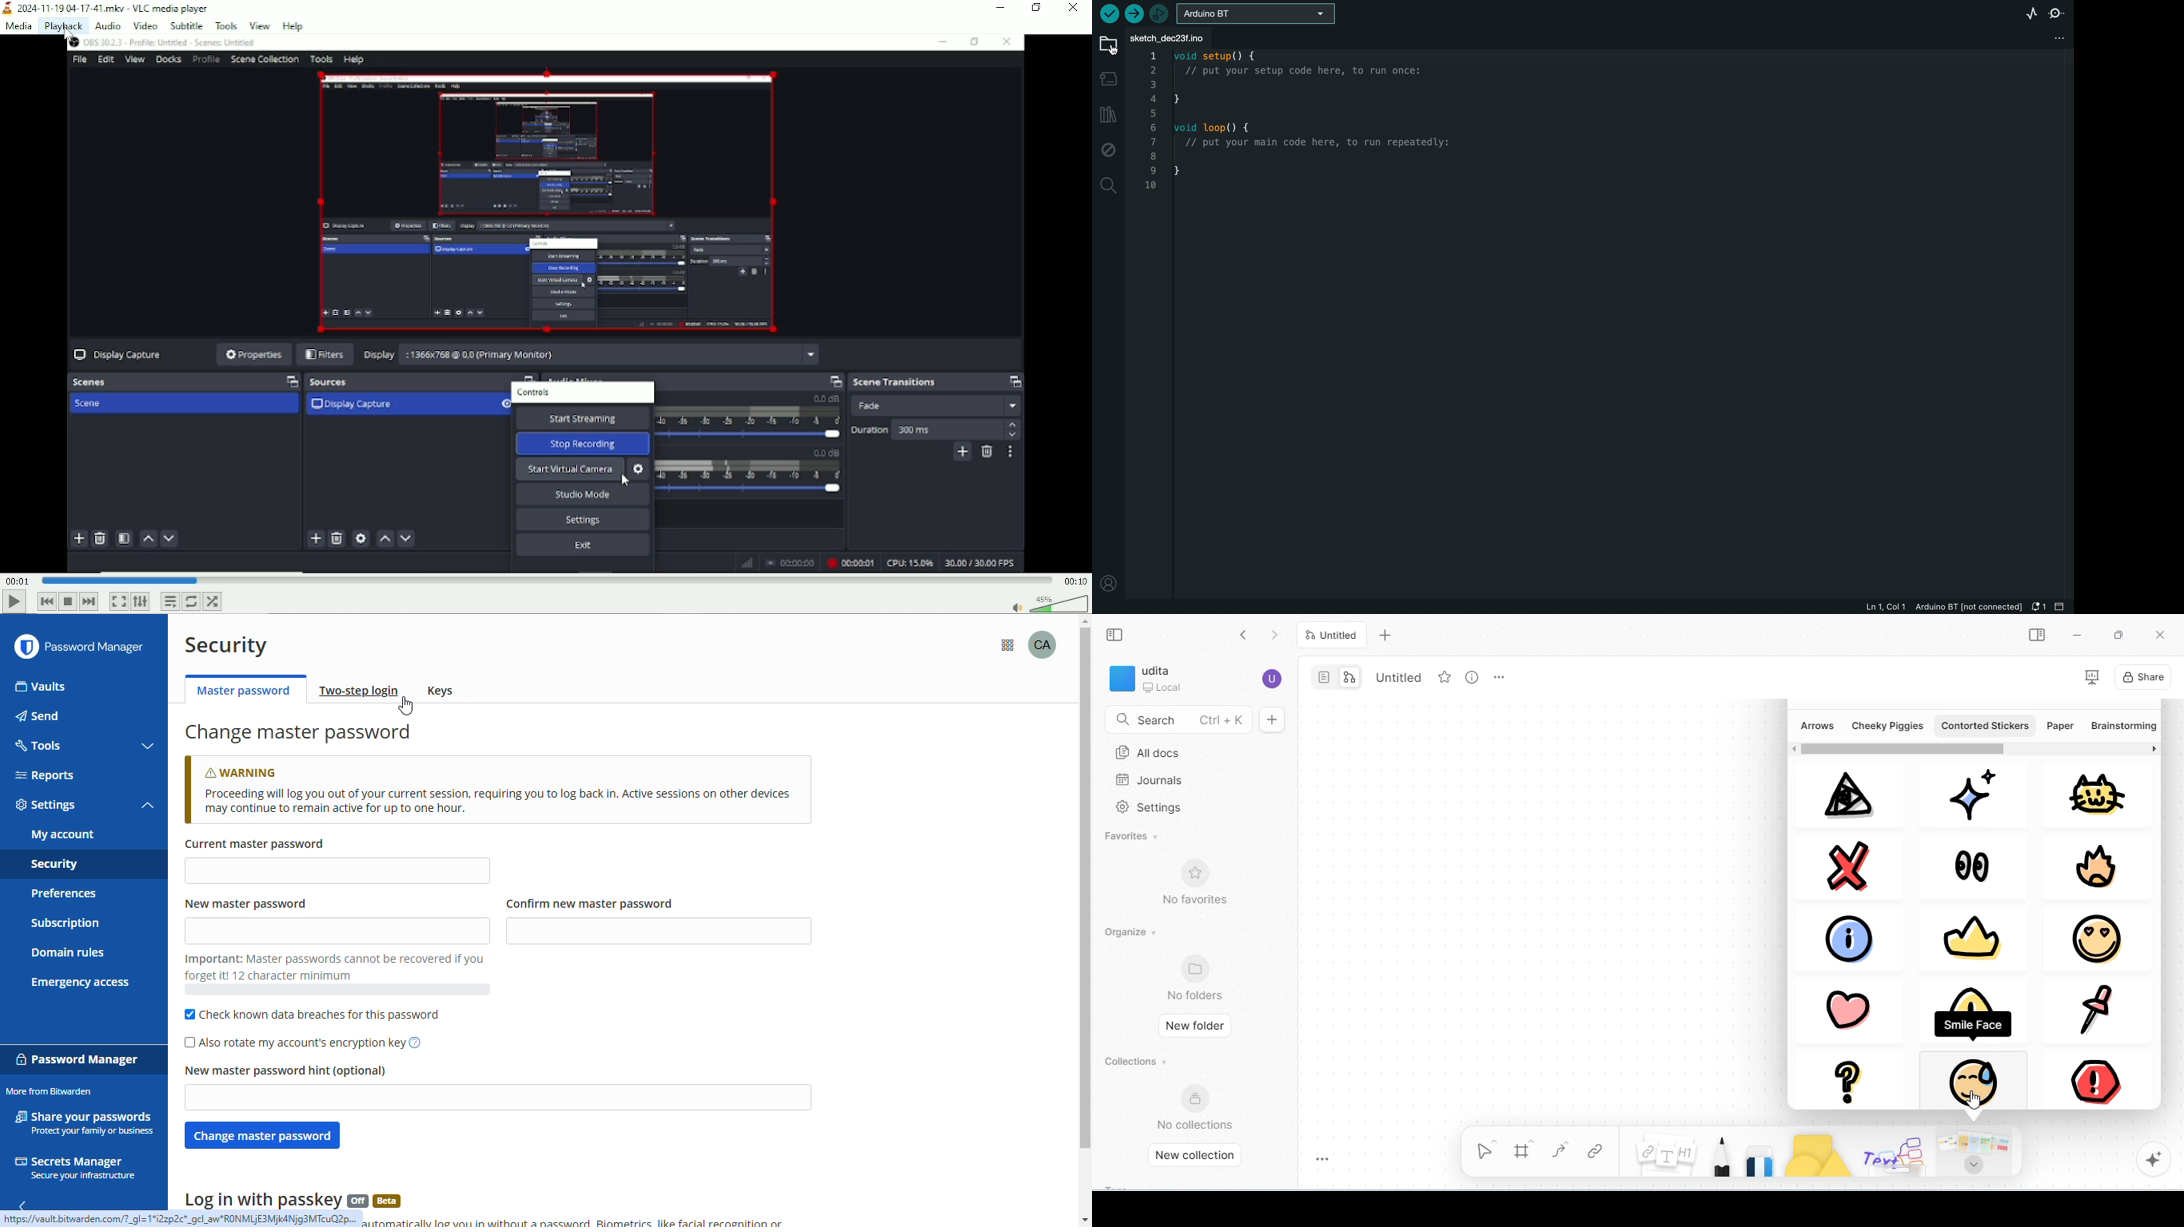 This screenshot has height=1232, width=2184. I want to click on security, so click(226, 645).